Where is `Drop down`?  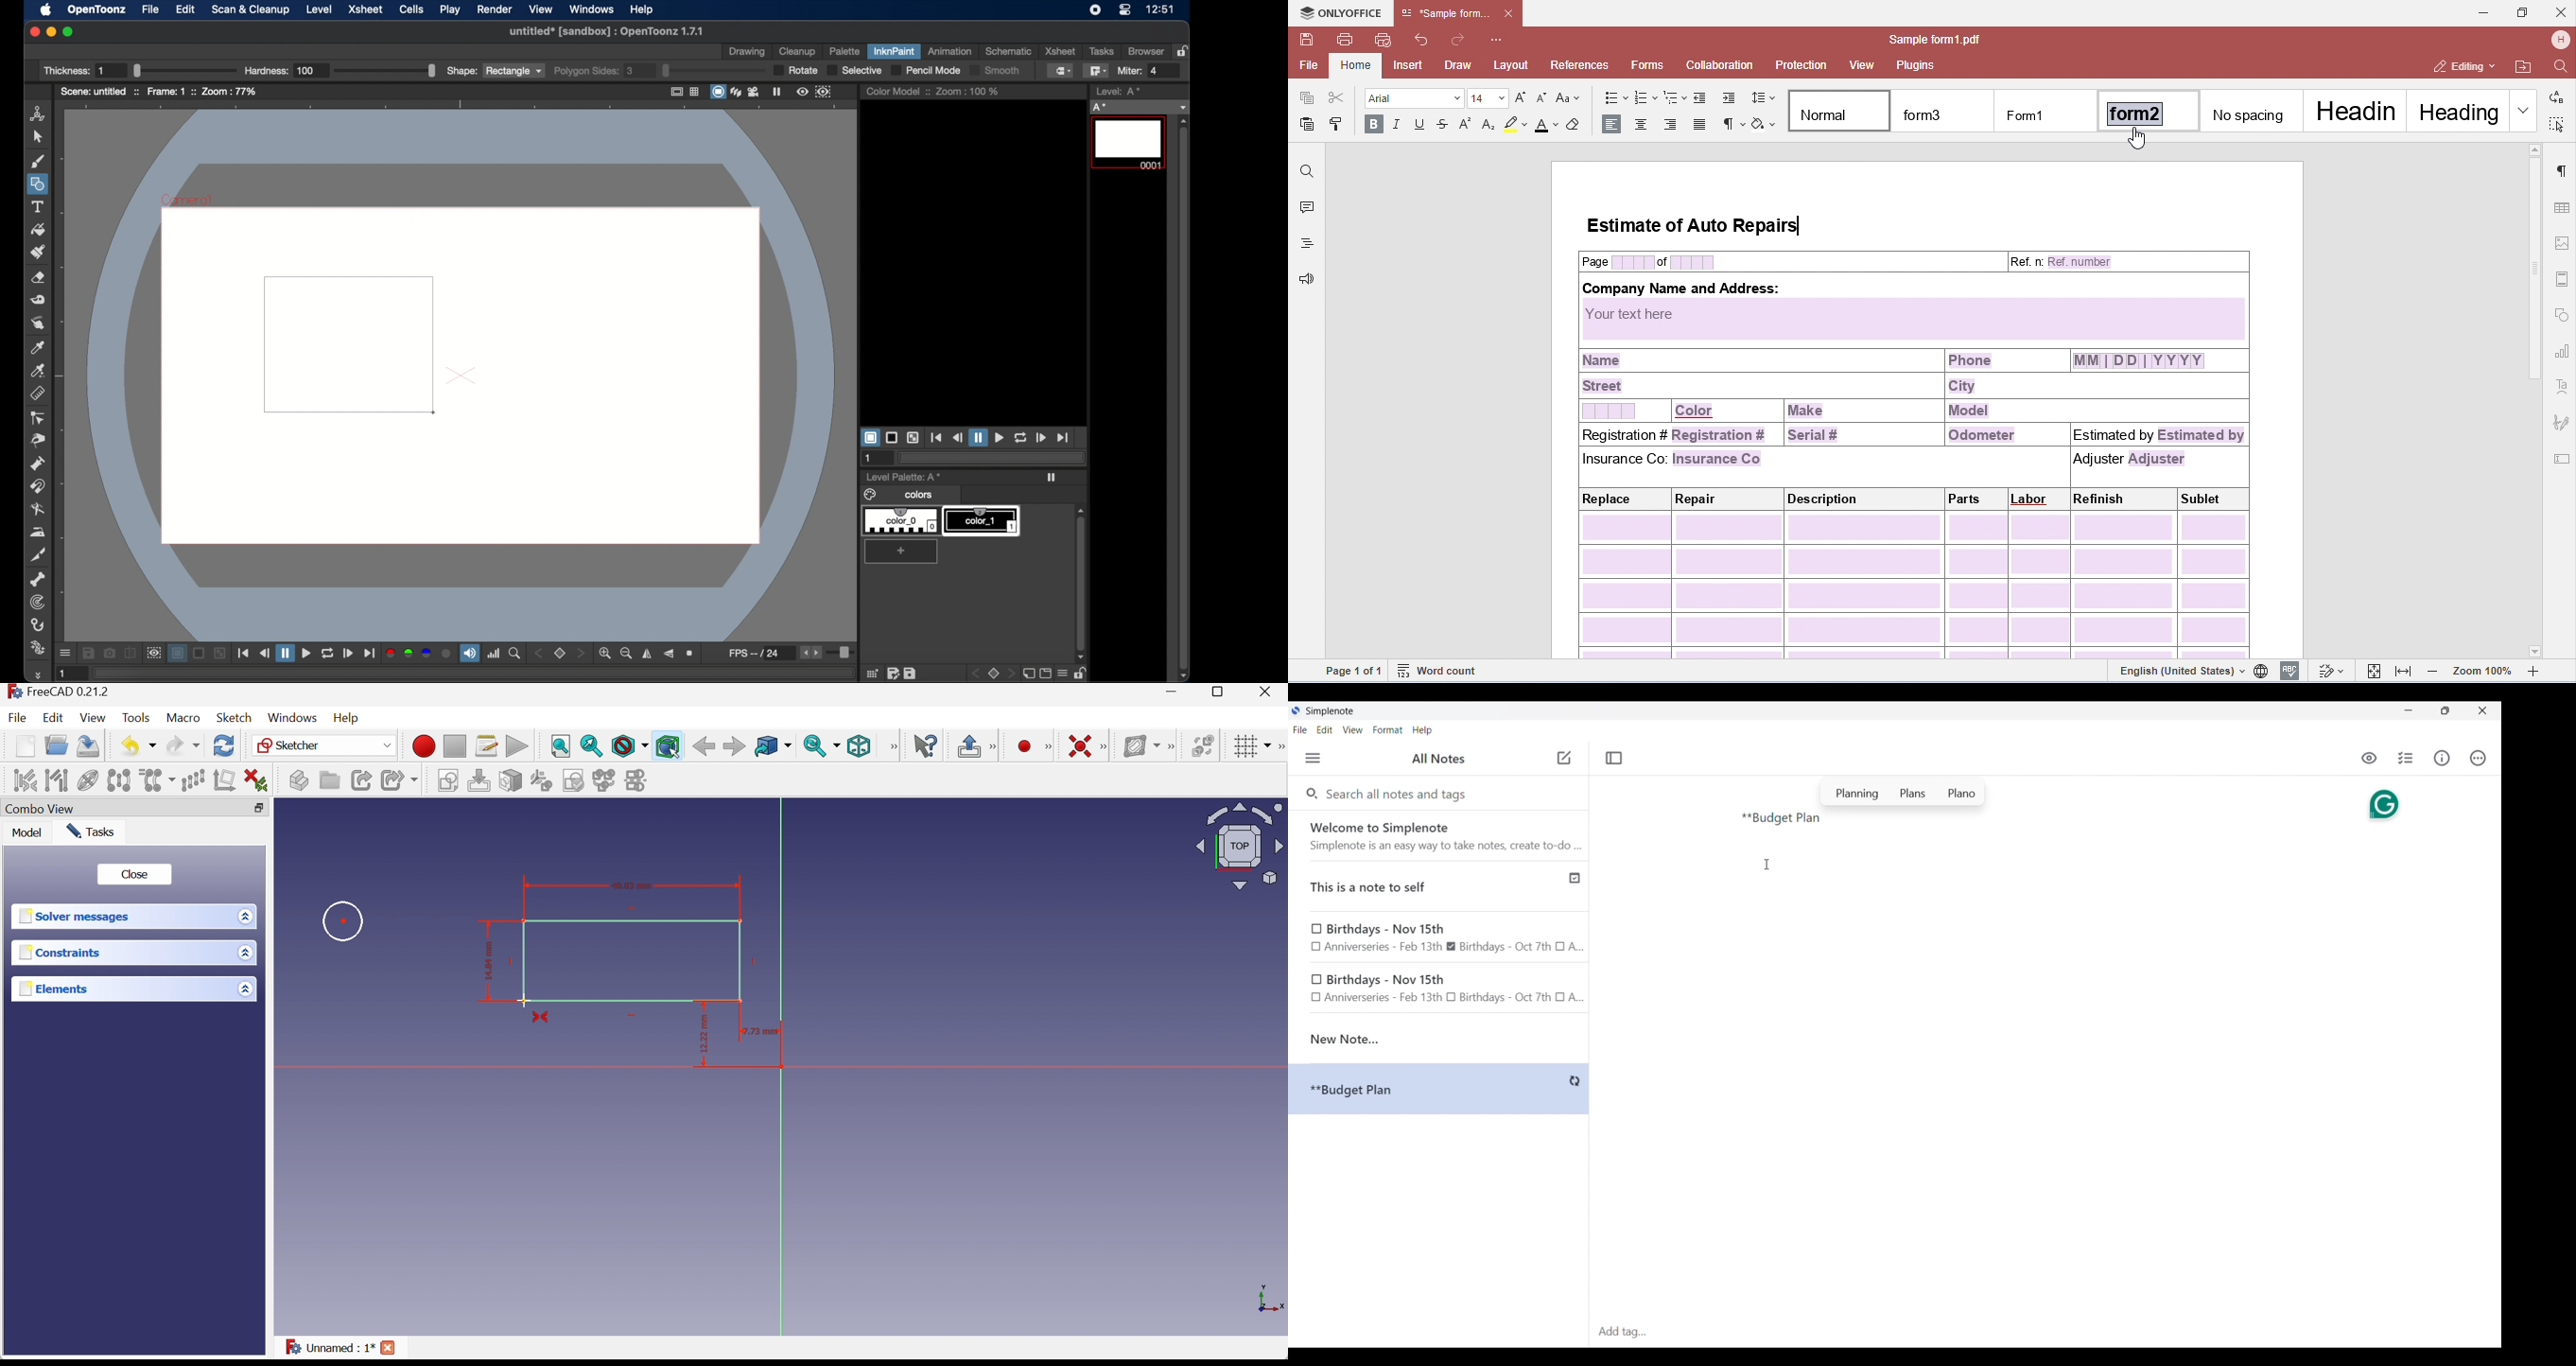
Drop down is located at coordinates (245, 990).